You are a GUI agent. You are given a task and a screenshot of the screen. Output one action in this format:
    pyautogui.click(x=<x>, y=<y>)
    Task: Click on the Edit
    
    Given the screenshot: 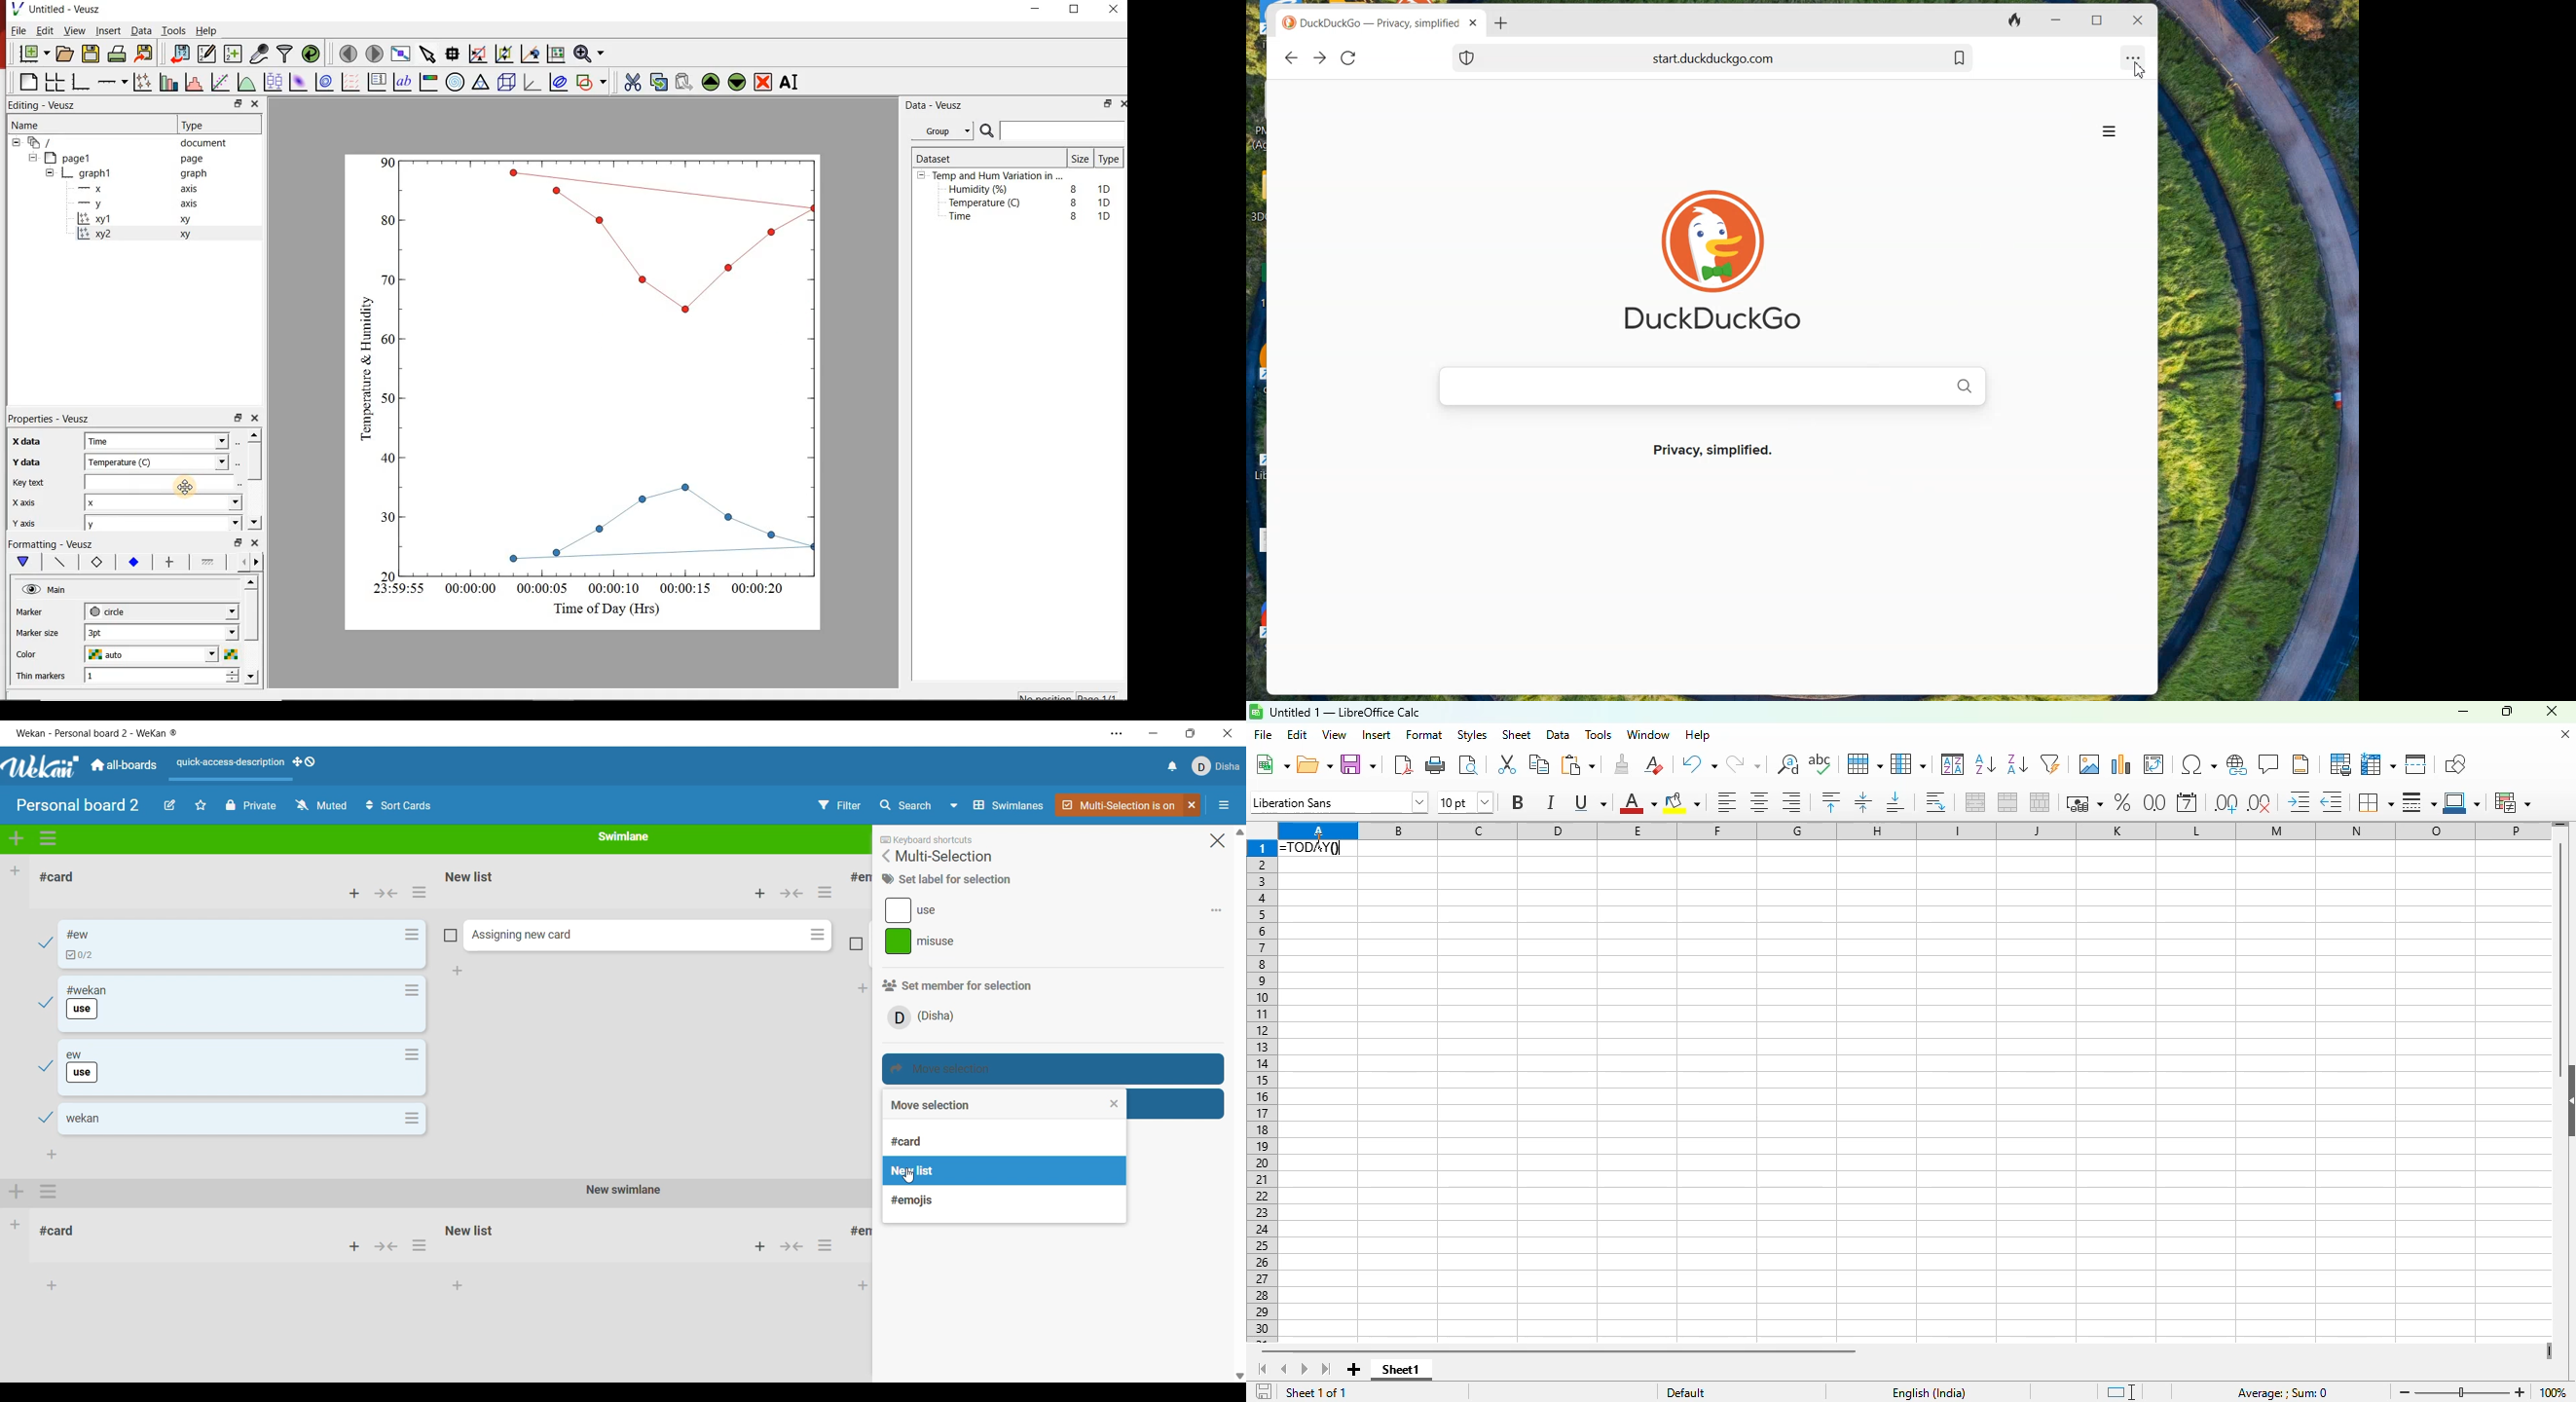 What is the action you would take?
    pyautogui.click(x=45, y=32)
    